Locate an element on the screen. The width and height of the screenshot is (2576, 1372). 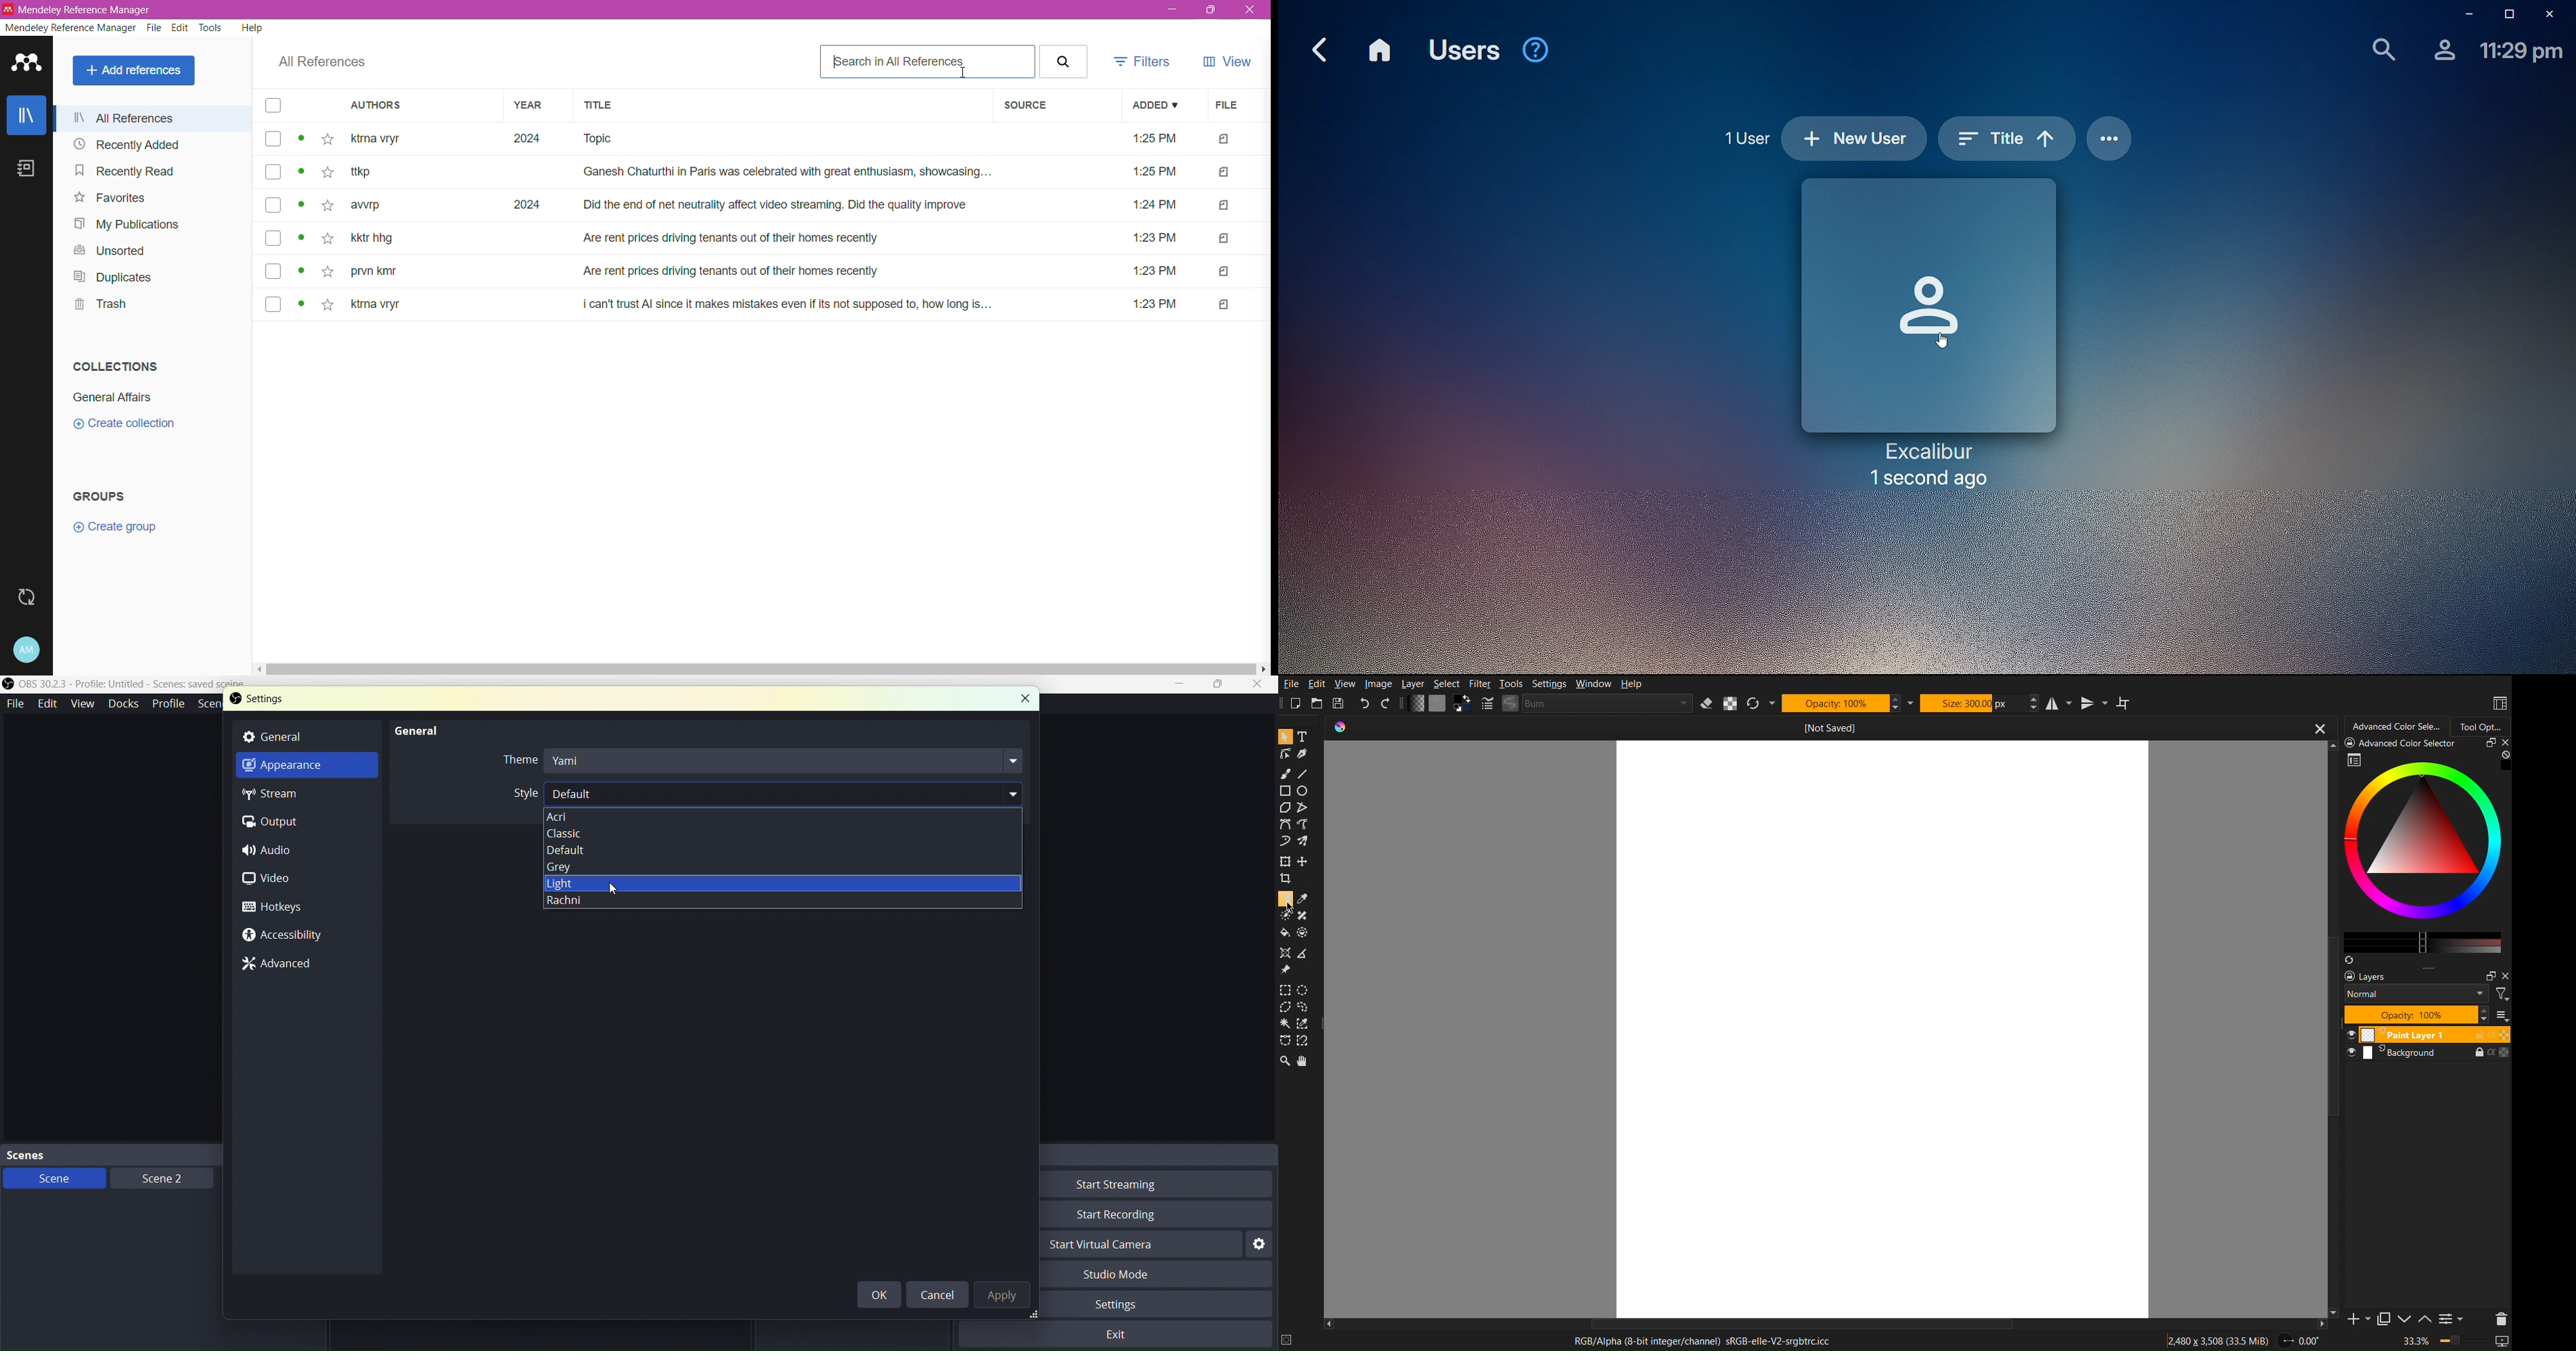
Appereance is located at coordinates (298, 768).